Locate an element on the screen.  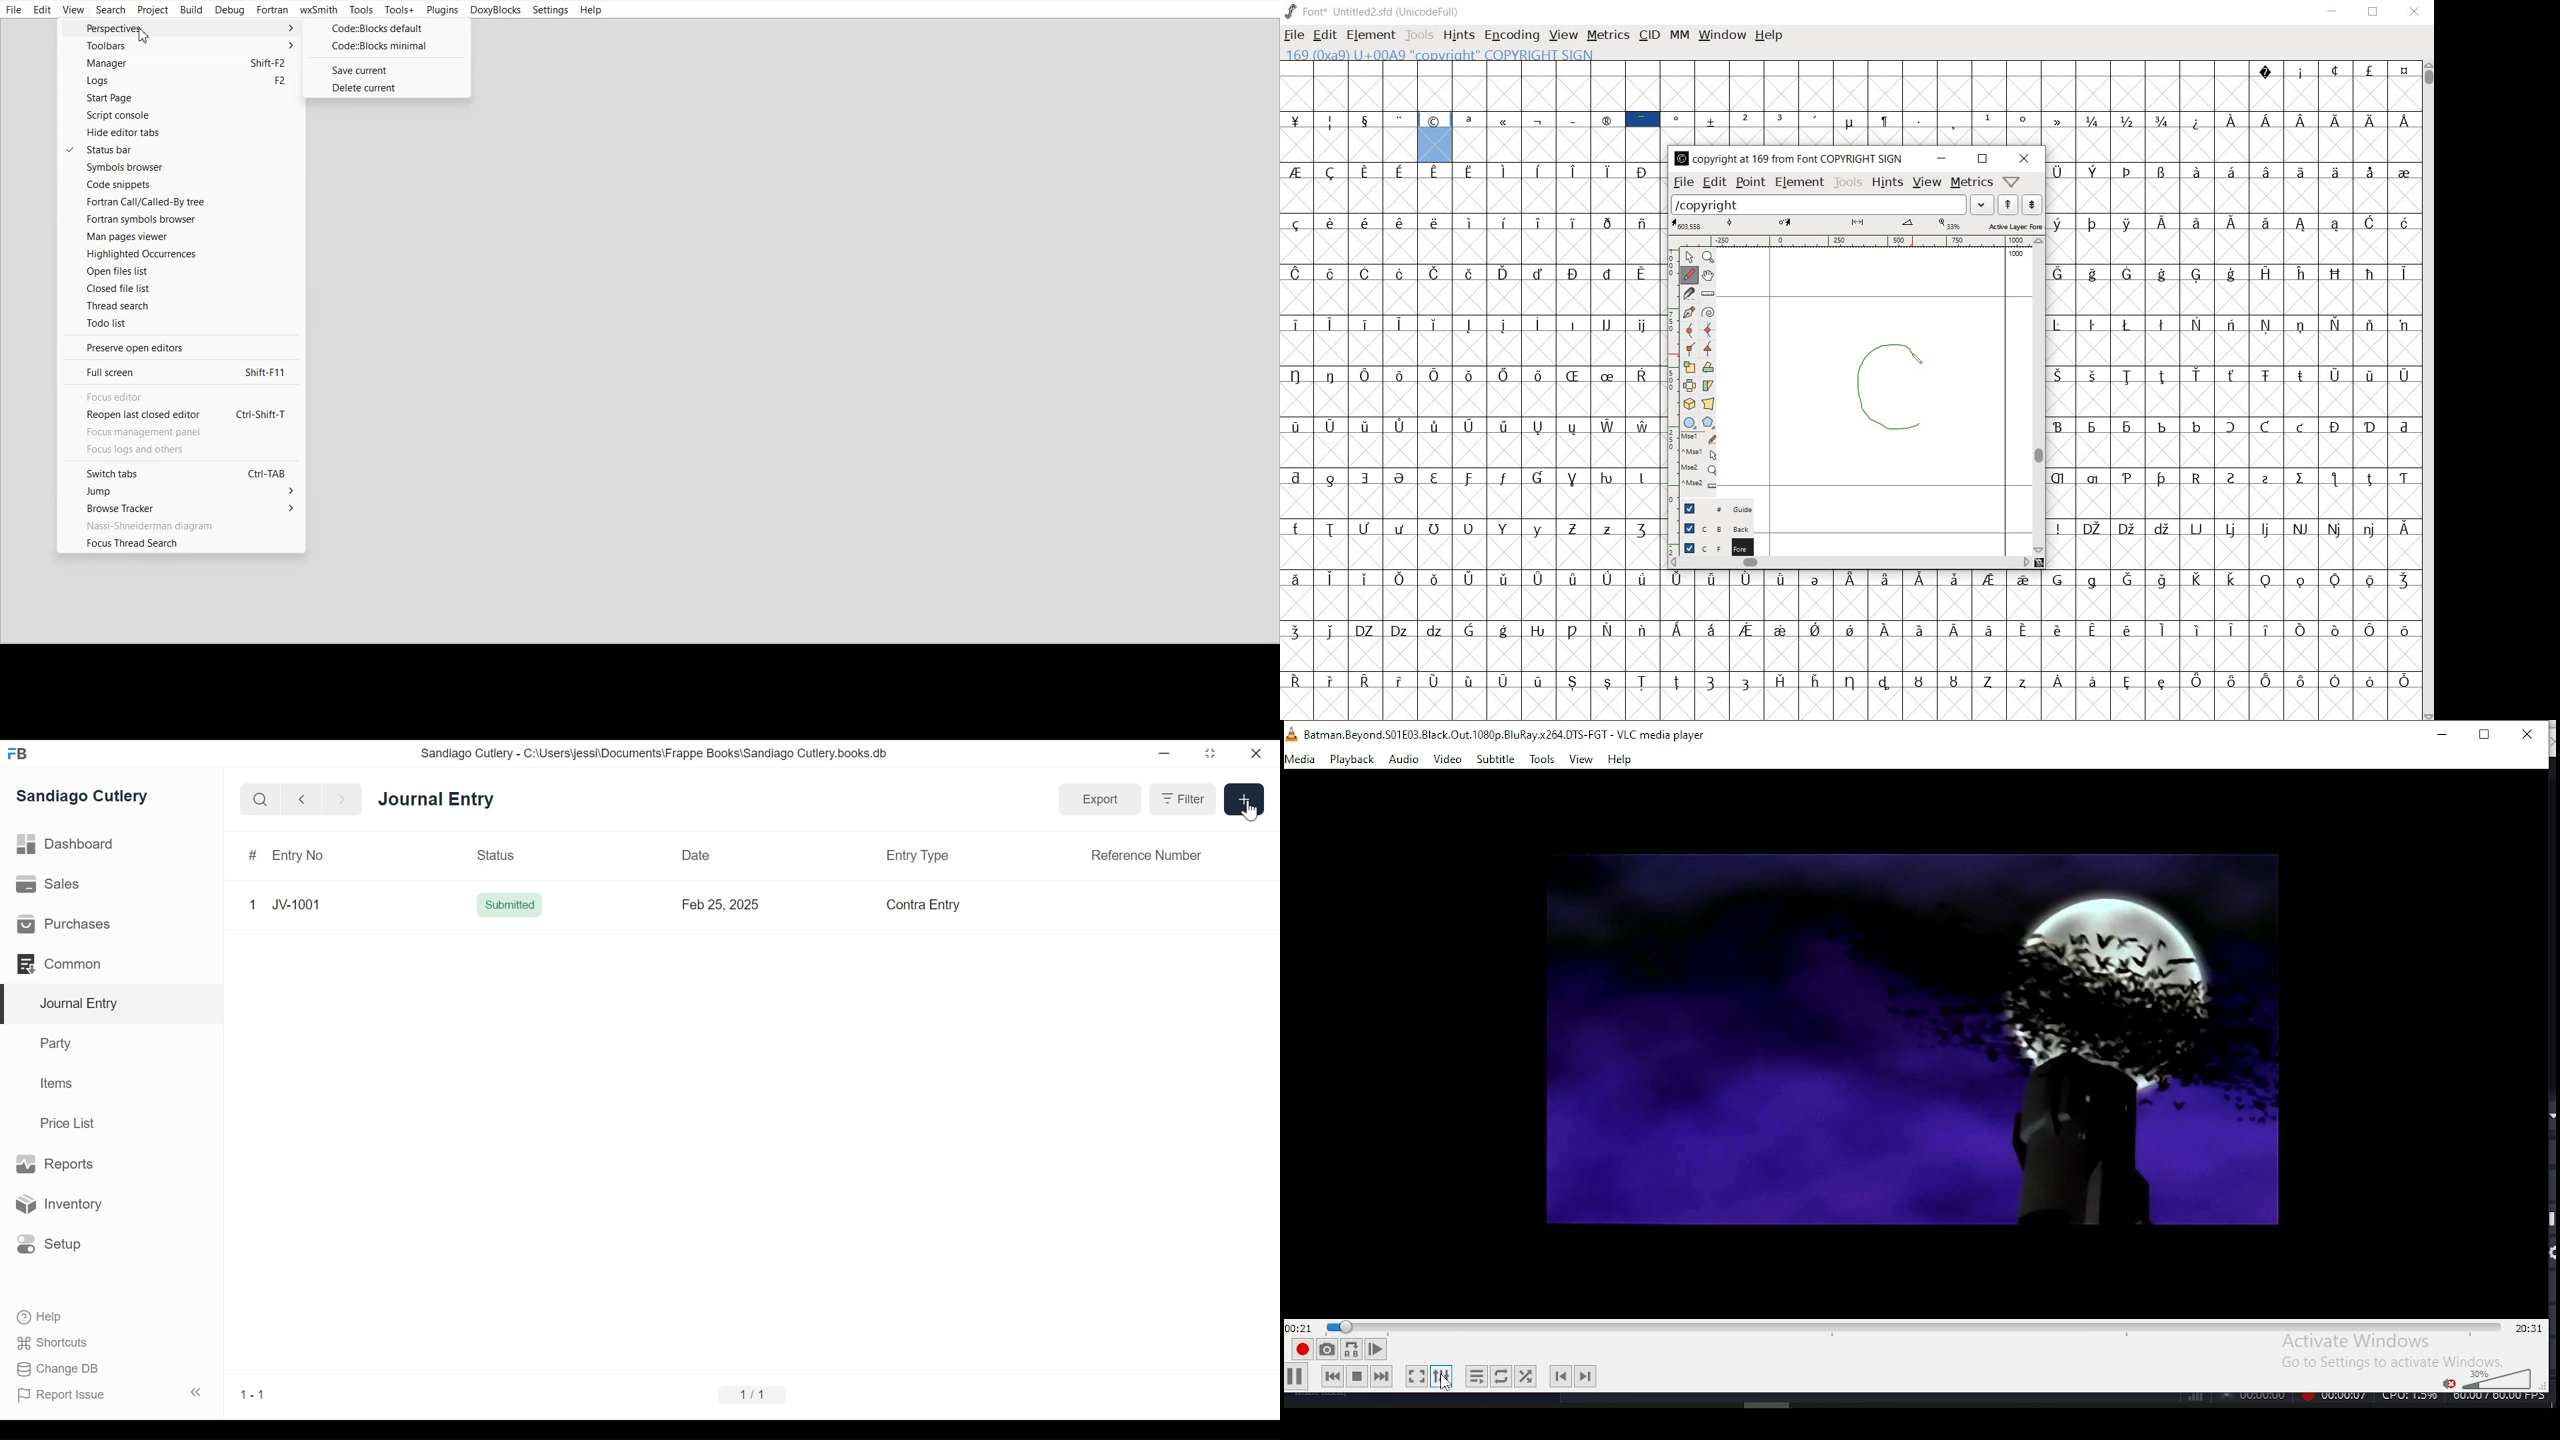
Contra Entry is located at coordinates (924, 905).